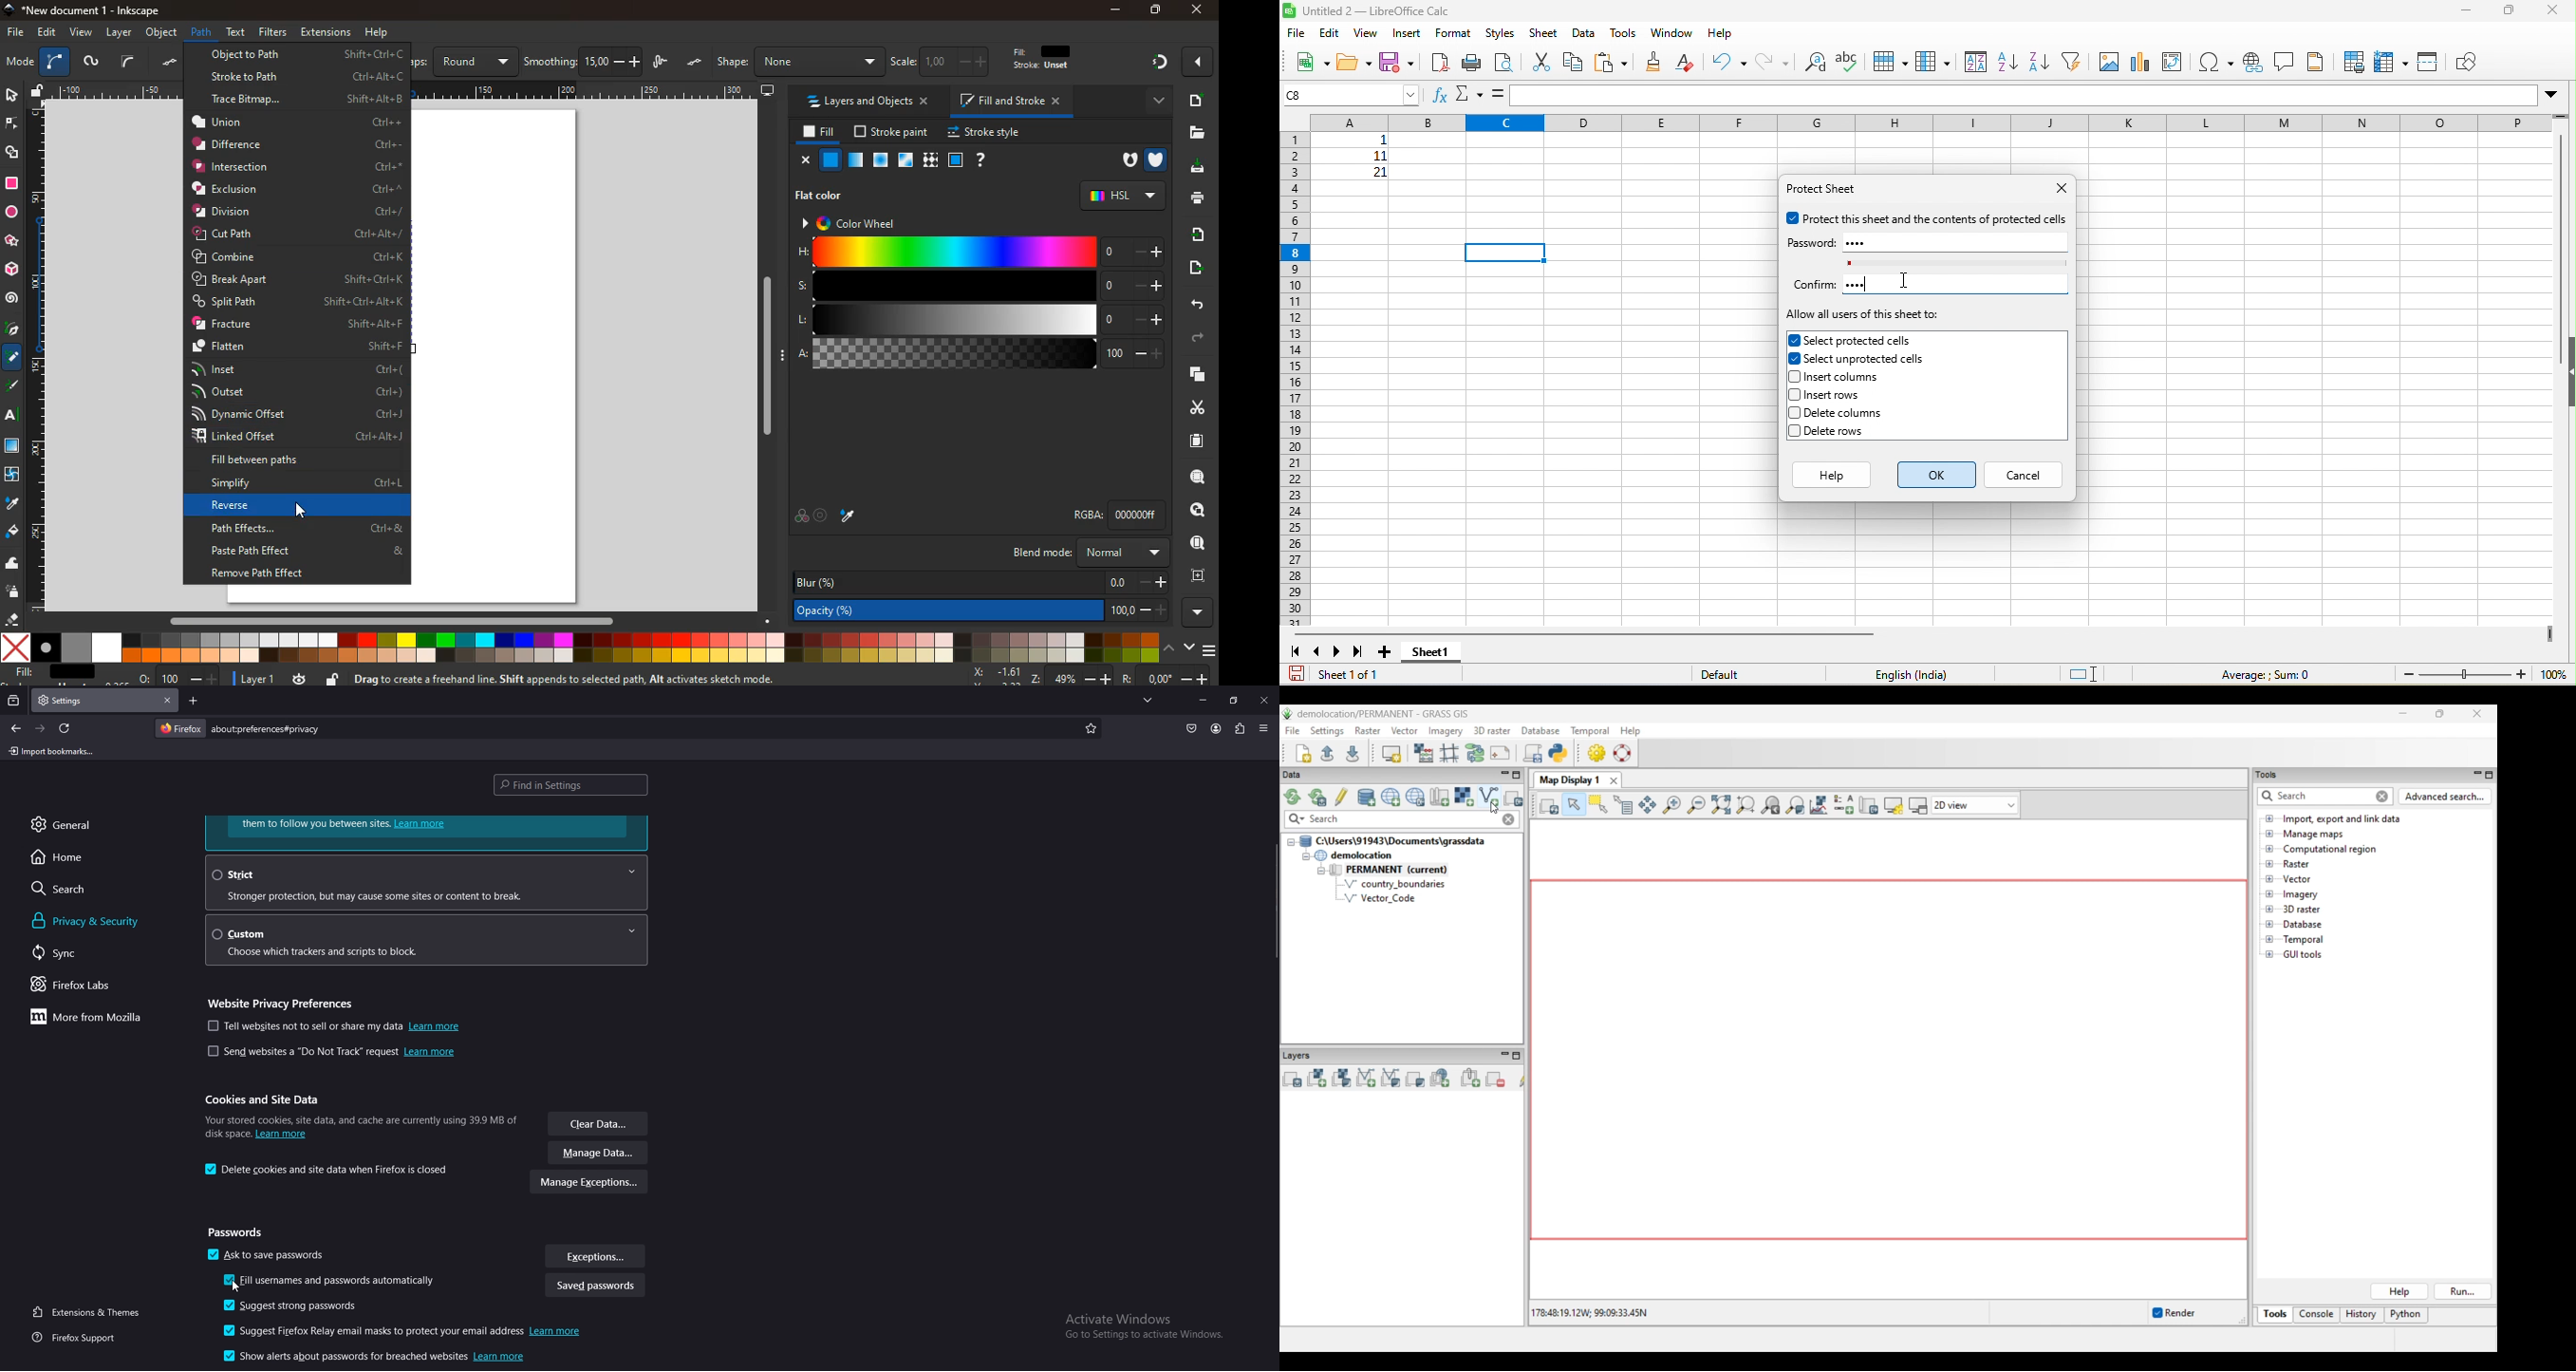 The image size is (2576, 1372). I want to click on sync, so click(71, 953).